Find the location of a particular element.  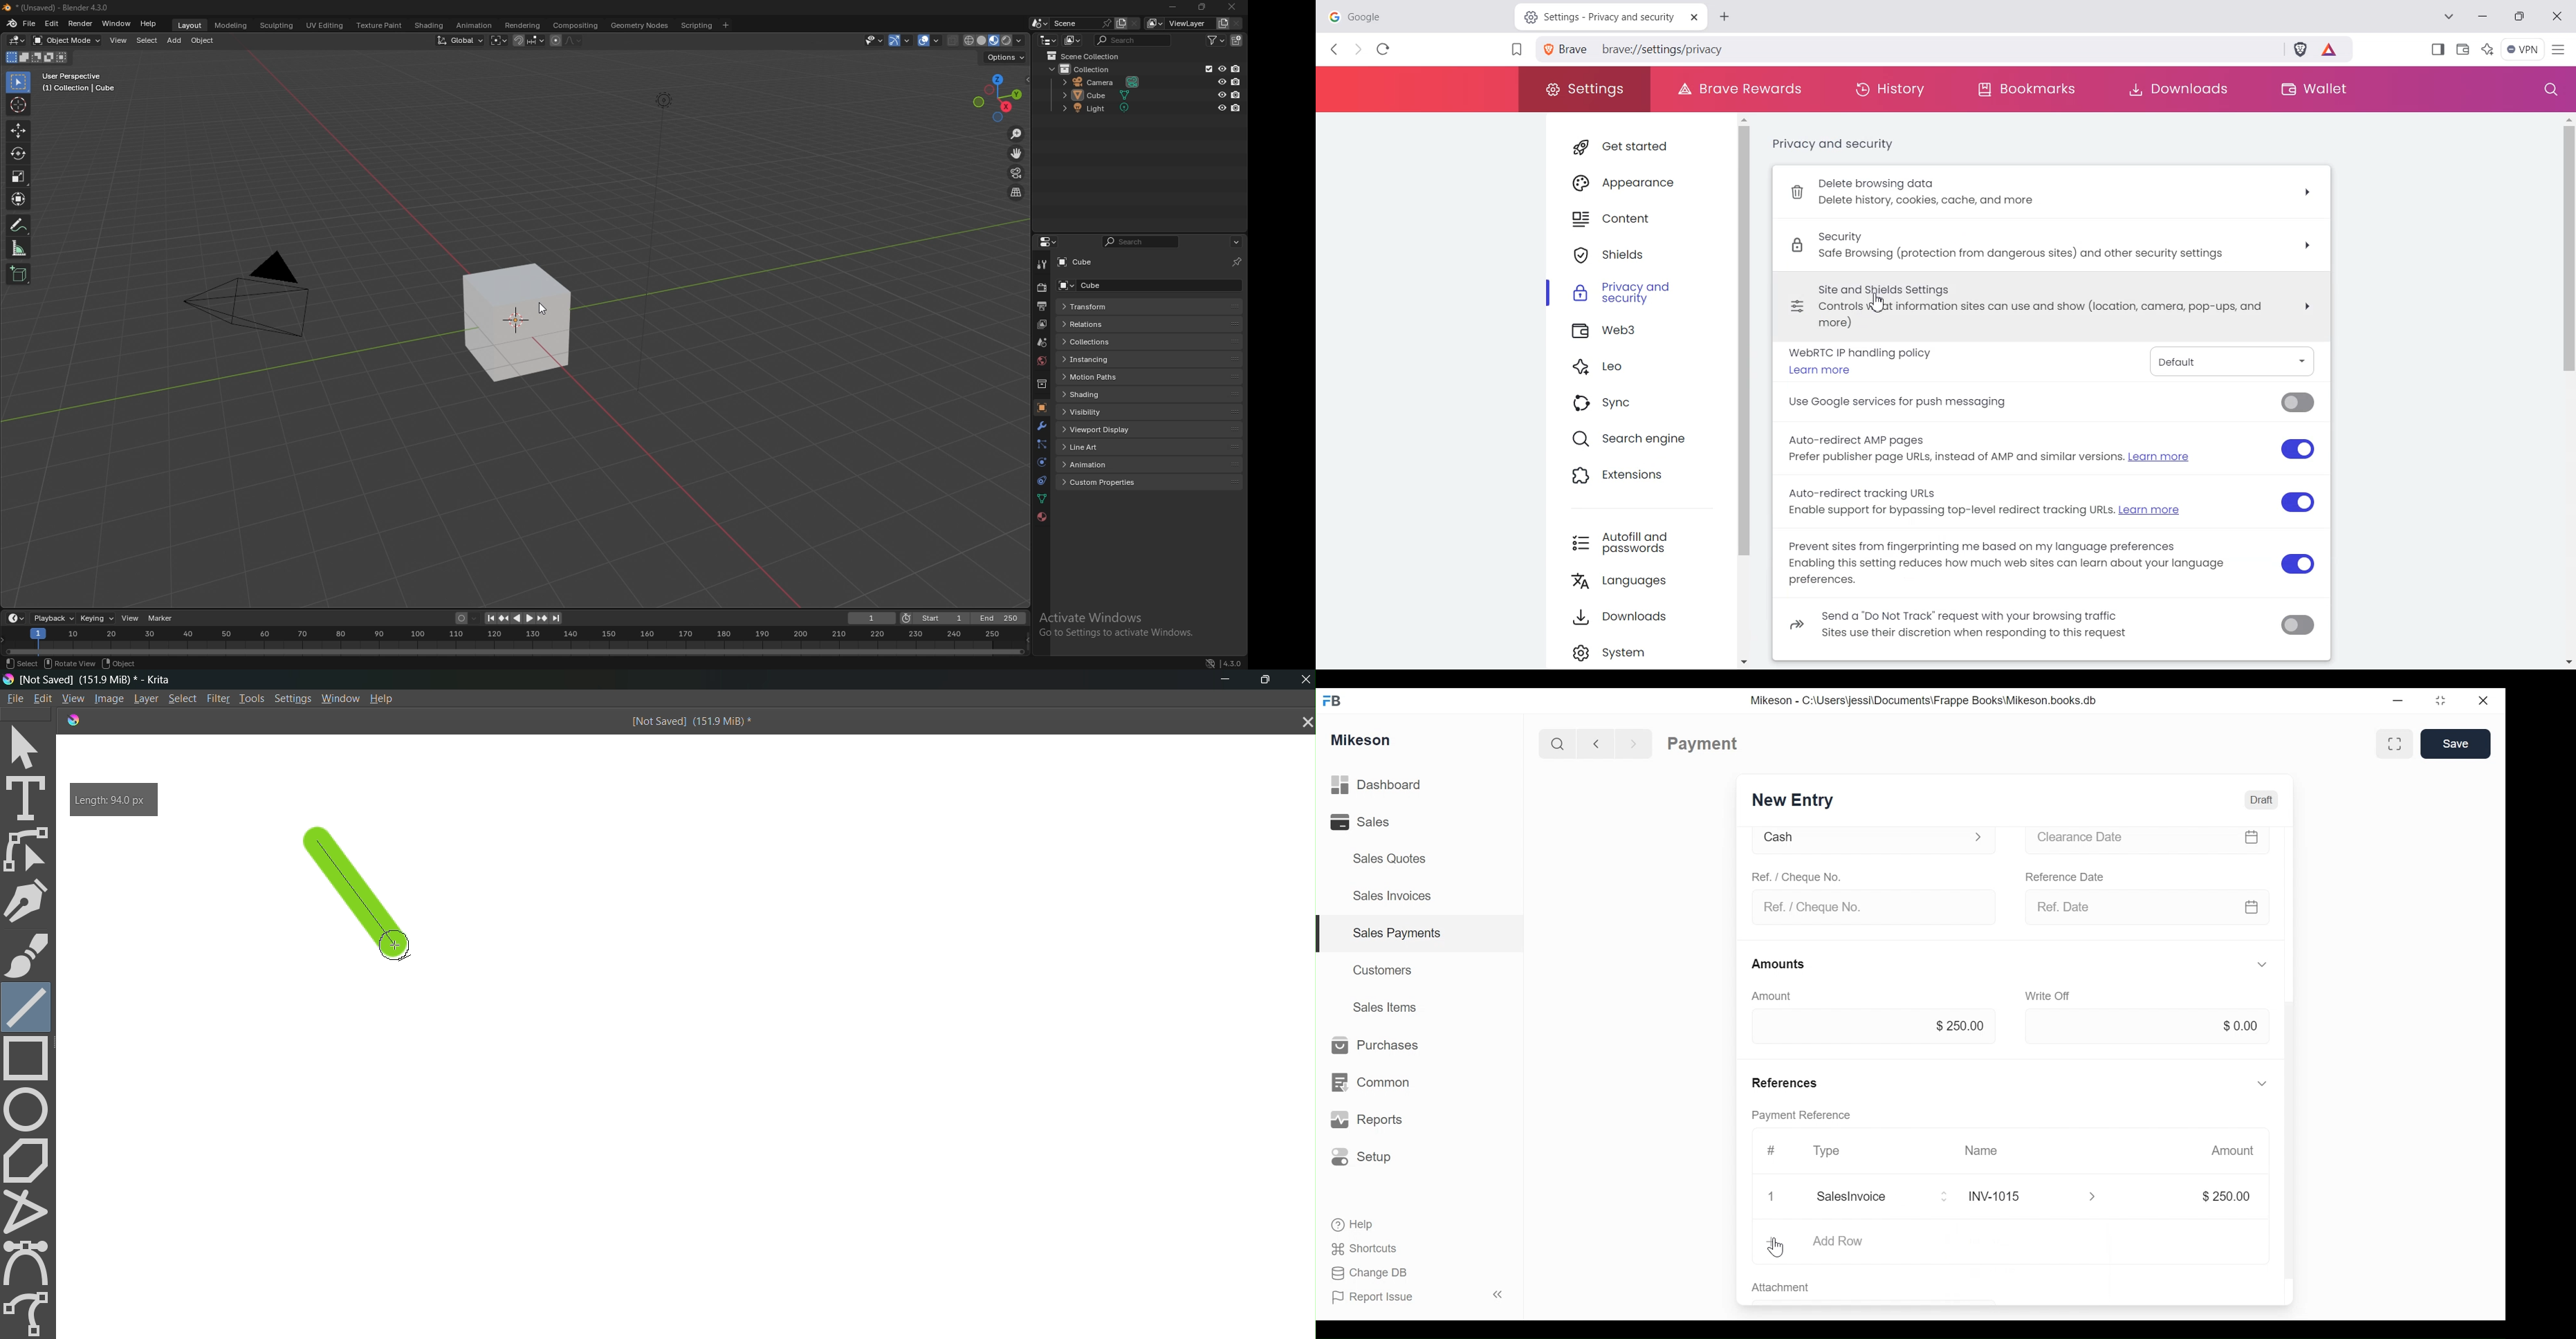

Cash is located at coordinates (1868, 840).